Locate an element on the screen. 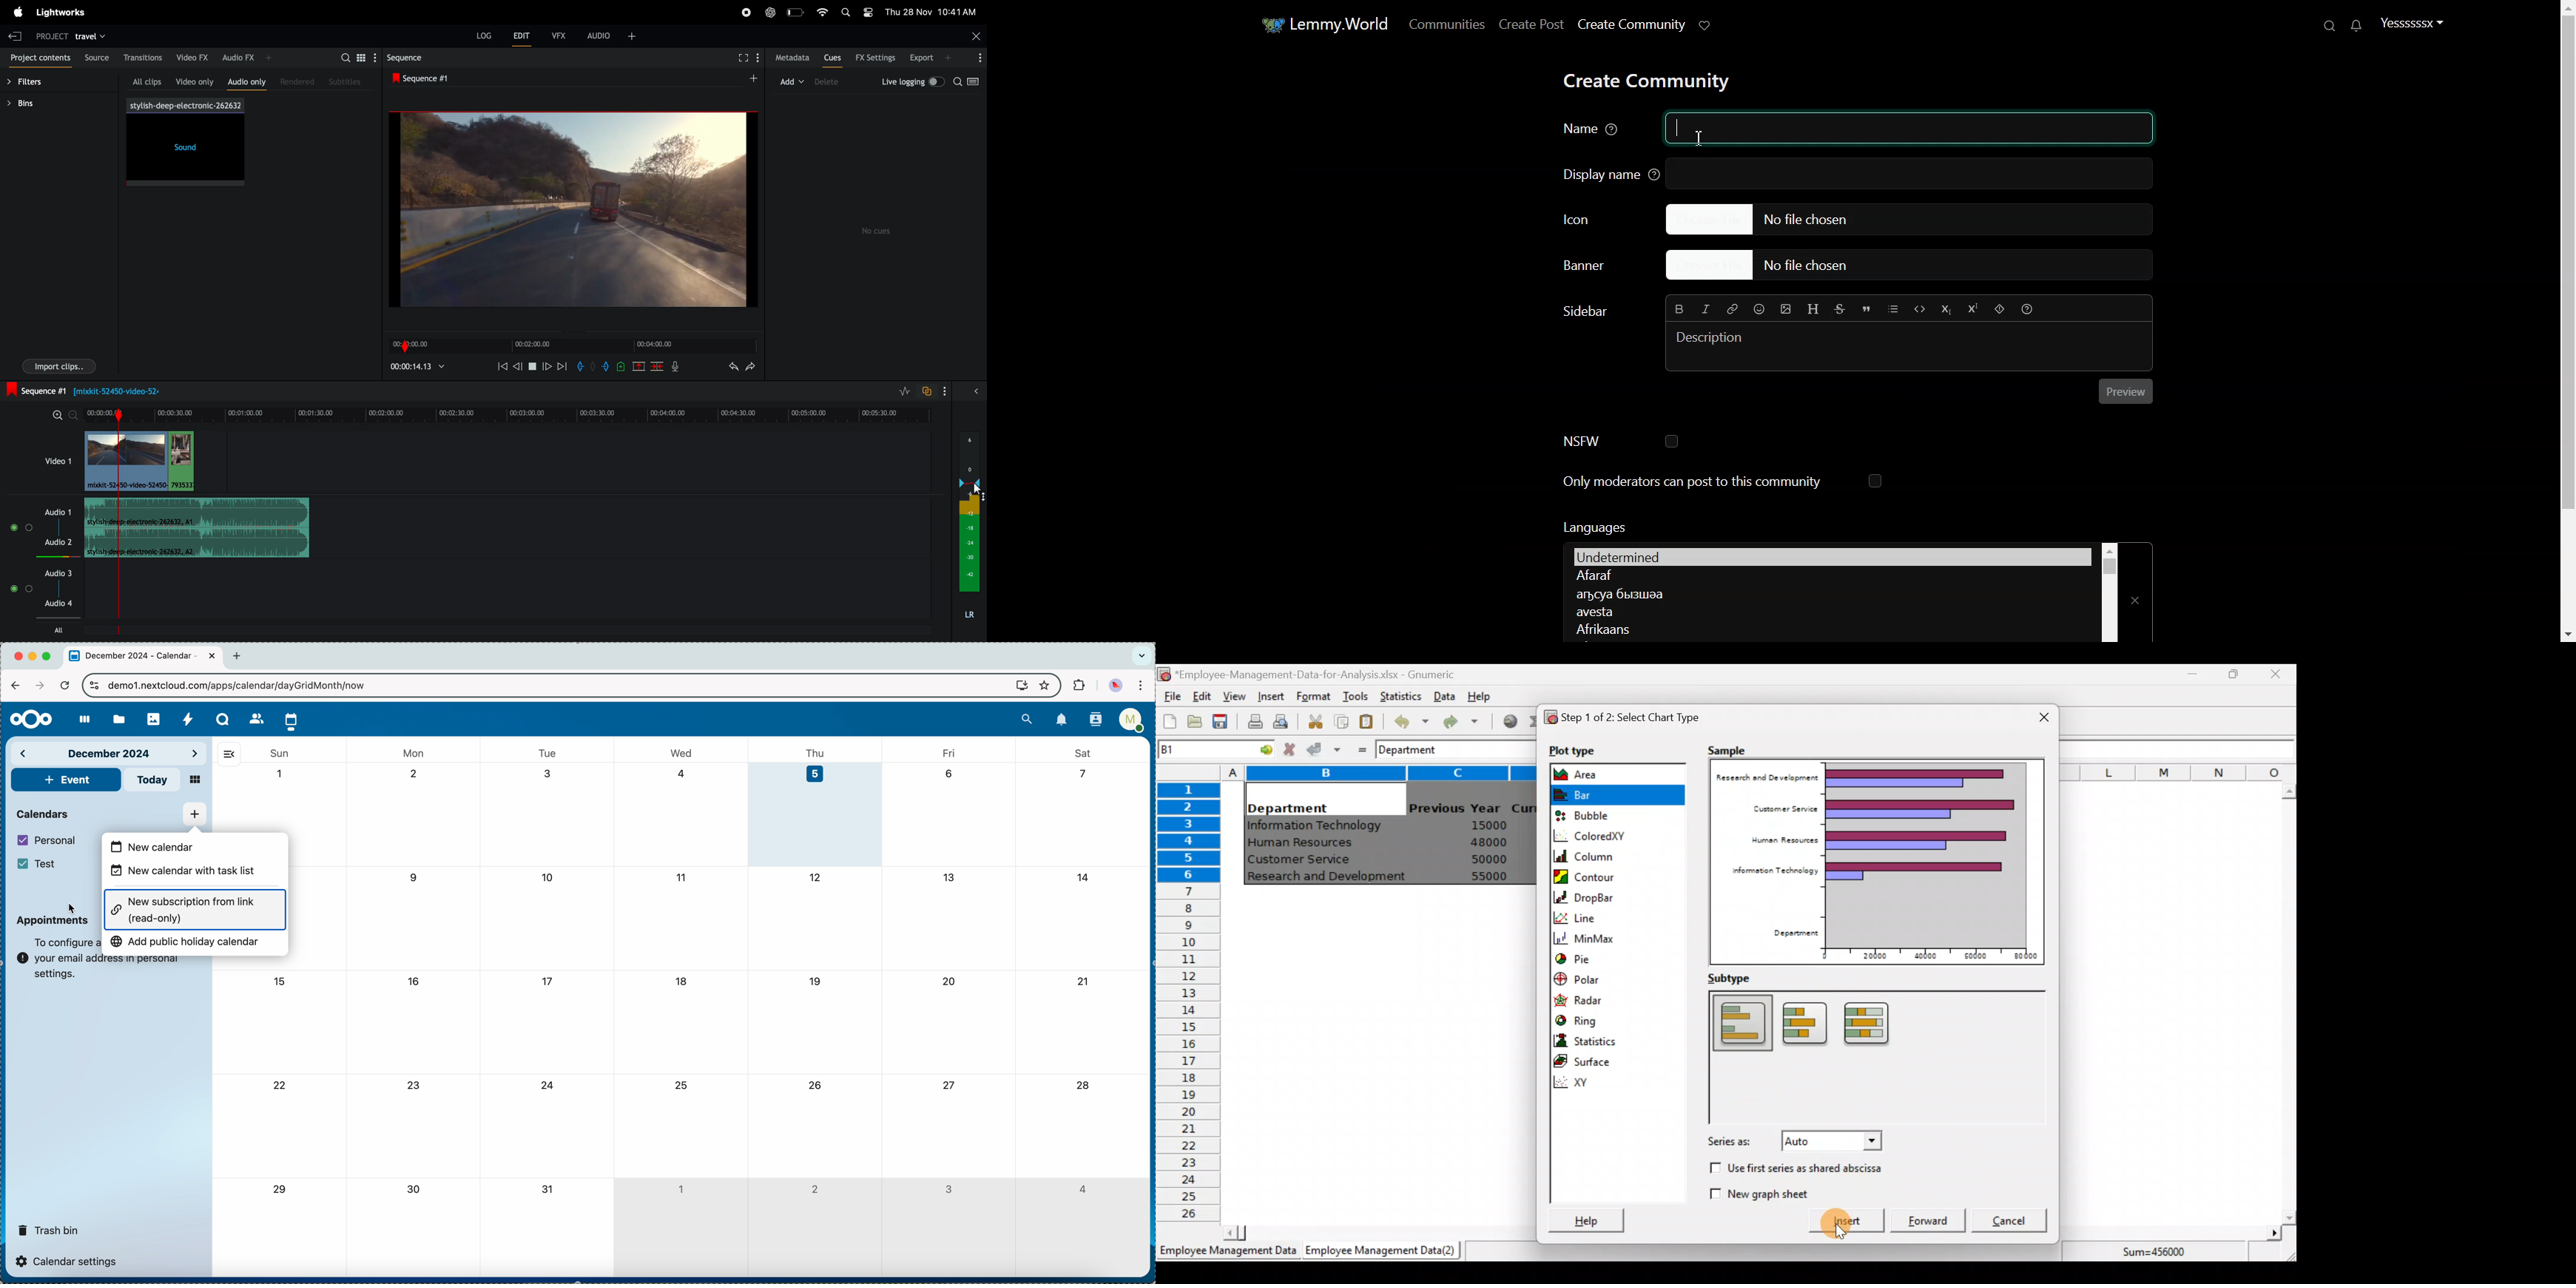 The height and width of the screenshot is (1288, 2576). time frame is located at coordinates (506, 415).